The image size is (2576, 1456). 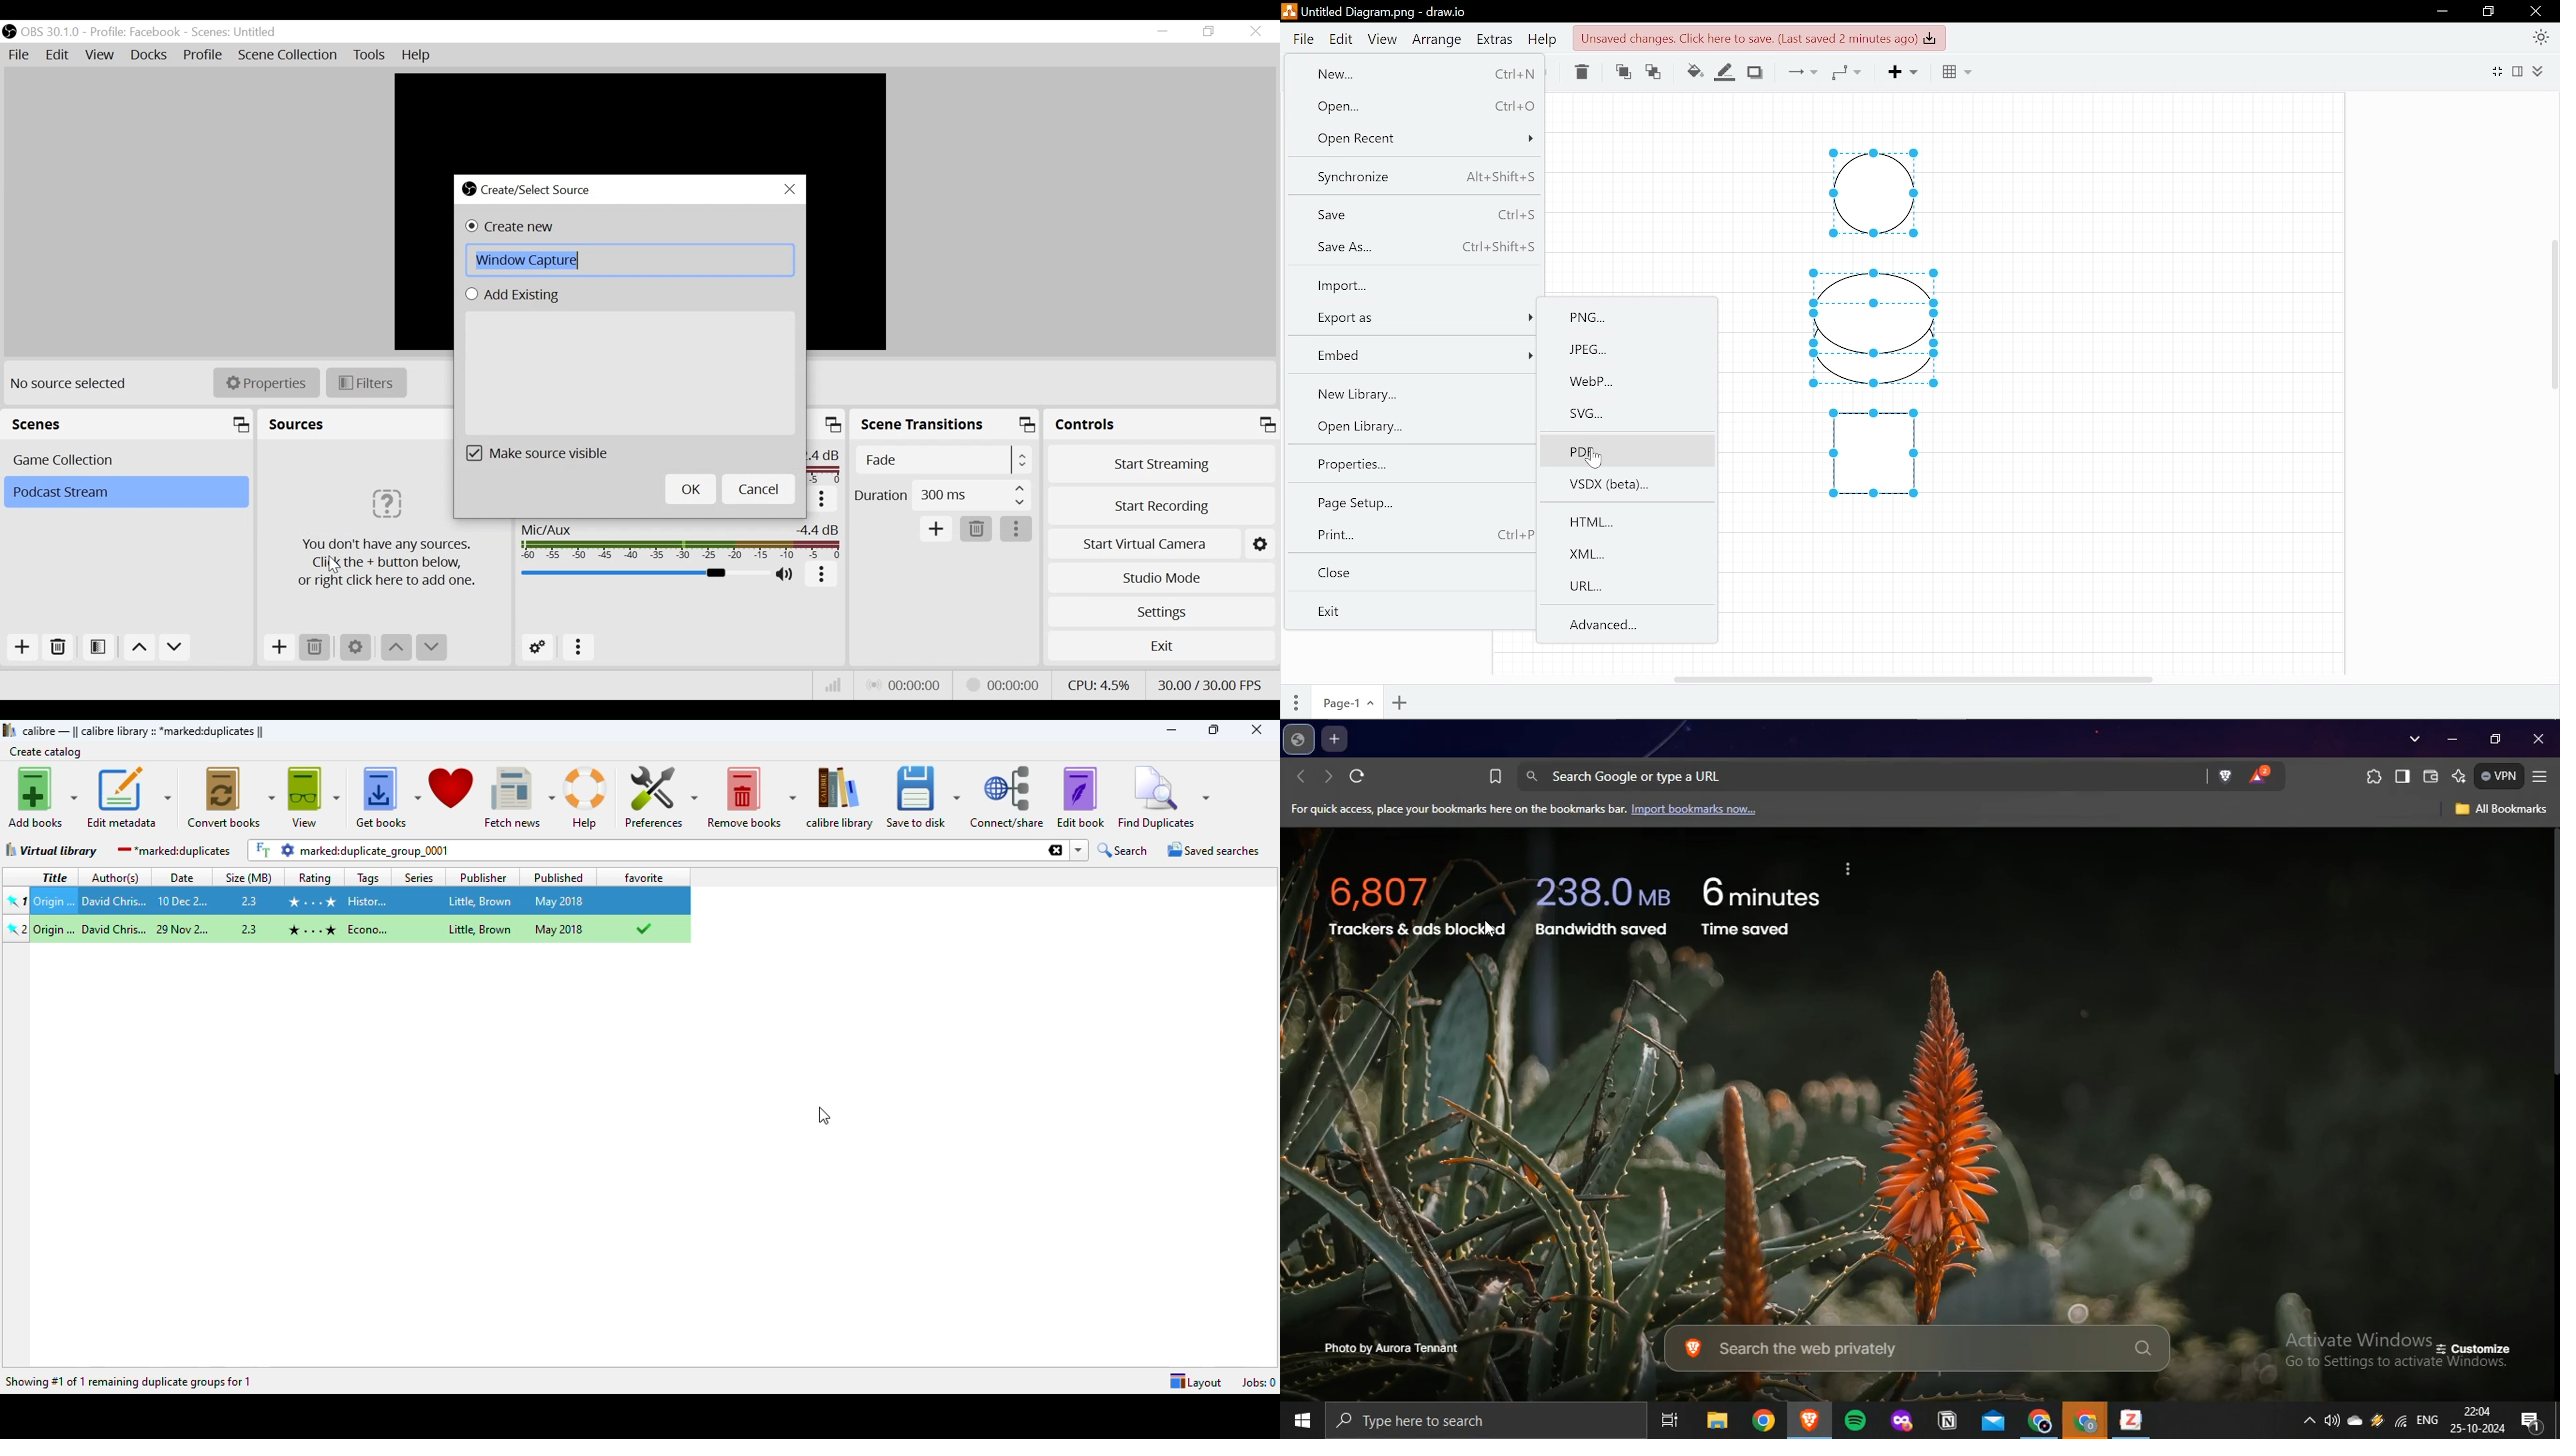 I want to click on No source selected, so click(x=77, y=383).